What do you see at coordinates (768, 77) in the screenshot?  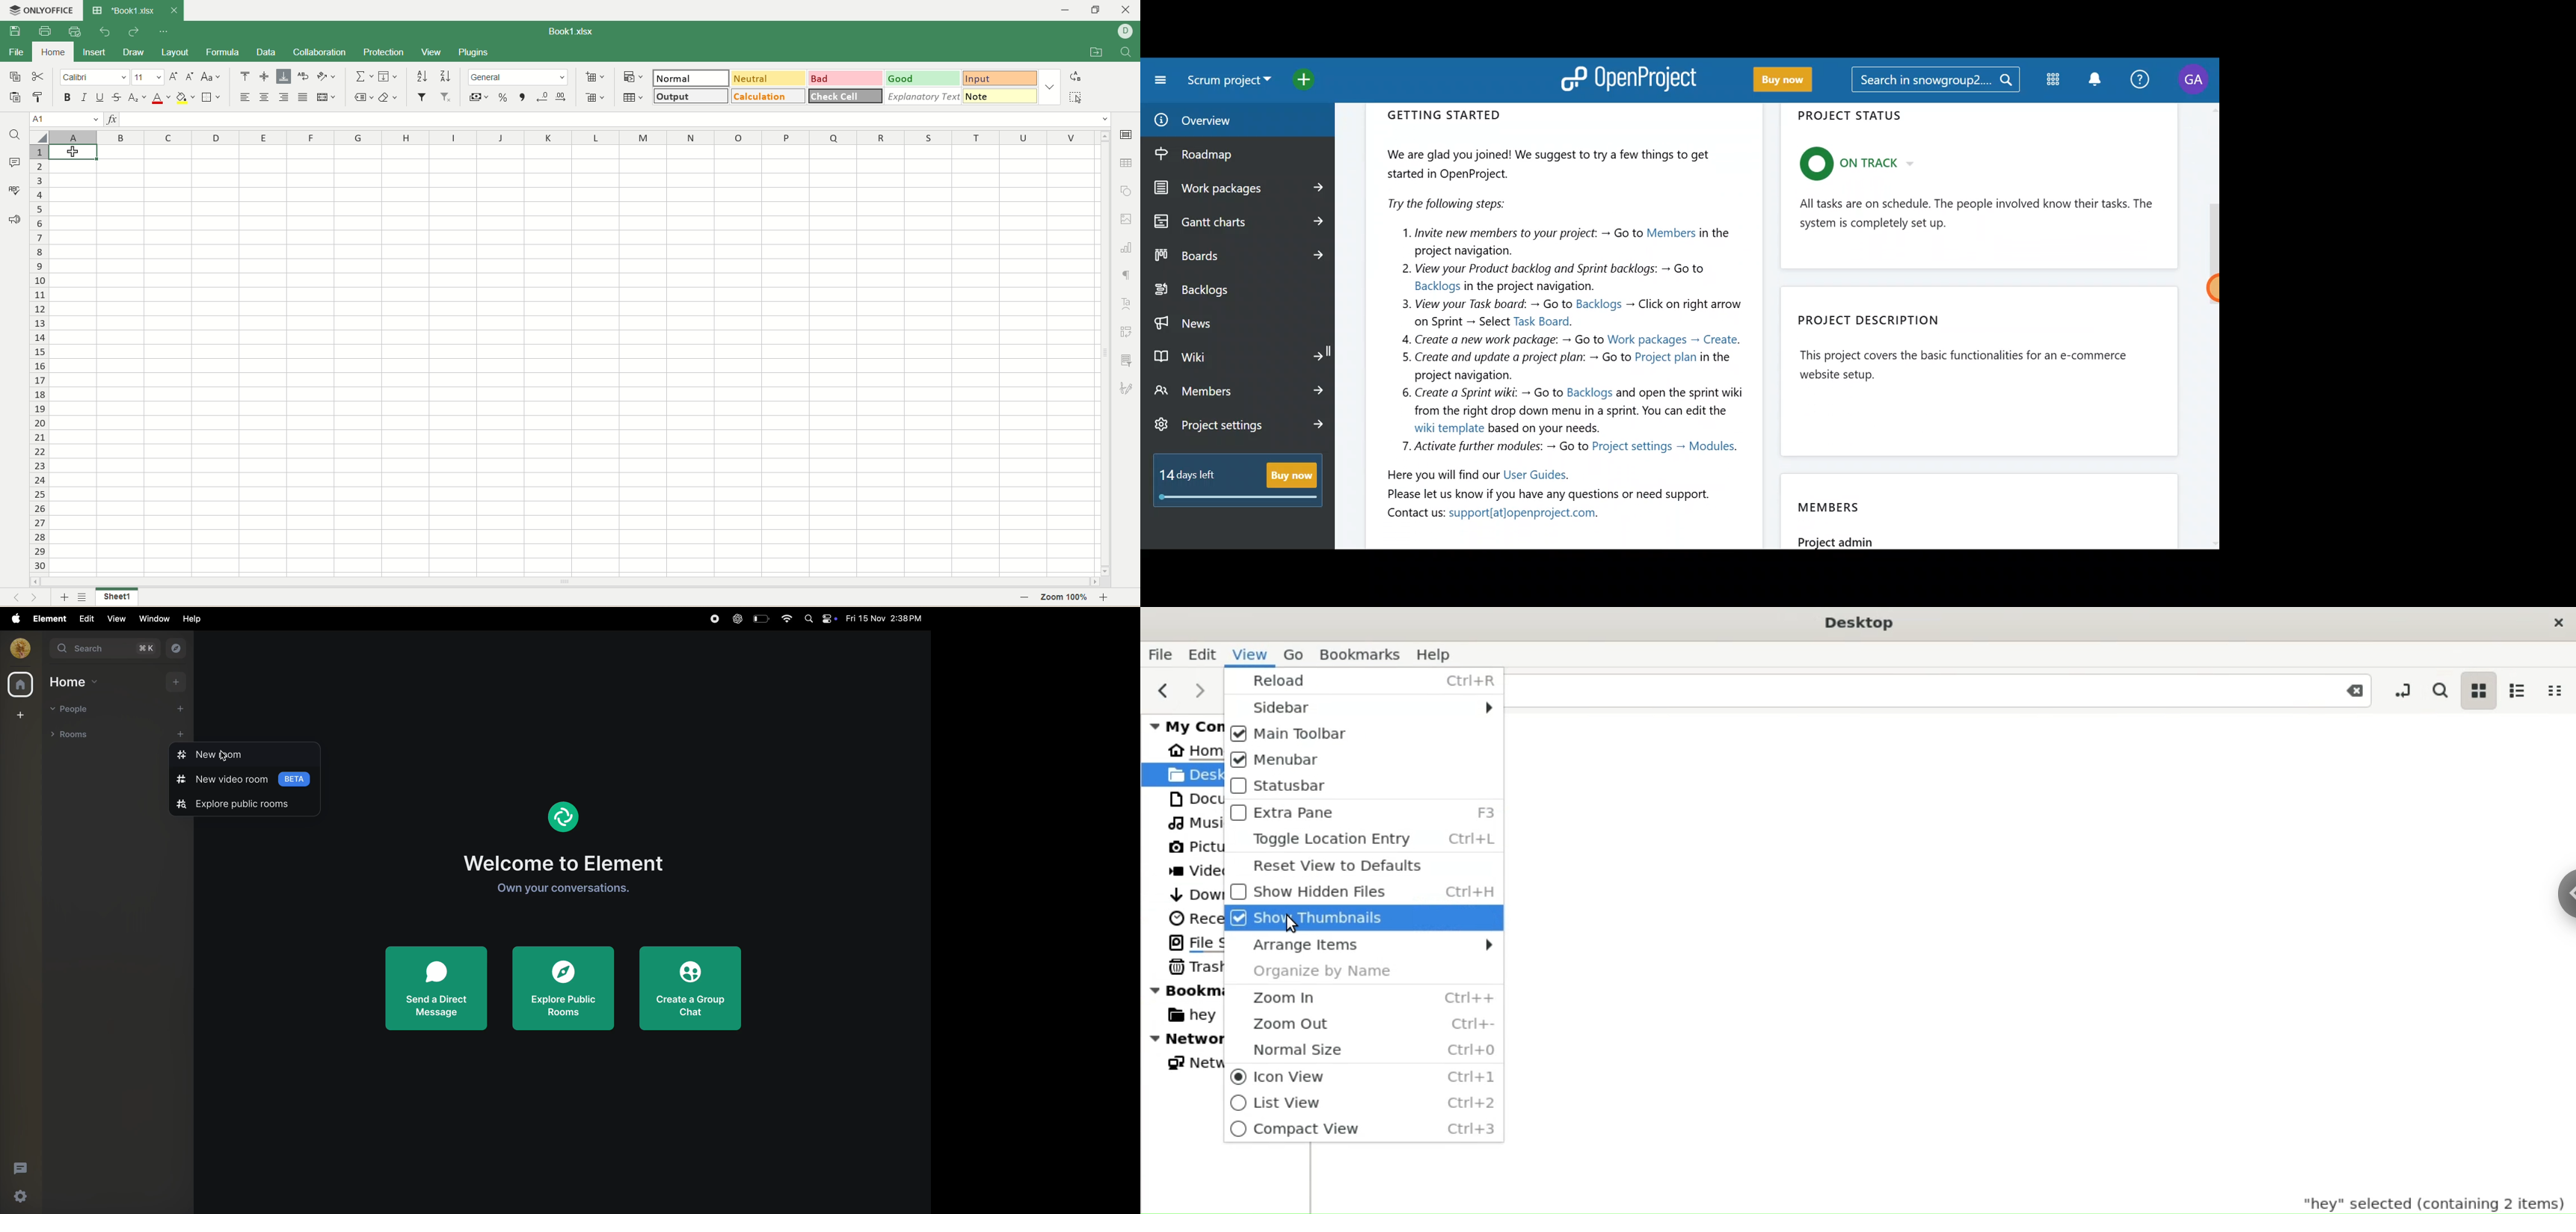 I see `neutral` at bounding box center [768, 77].